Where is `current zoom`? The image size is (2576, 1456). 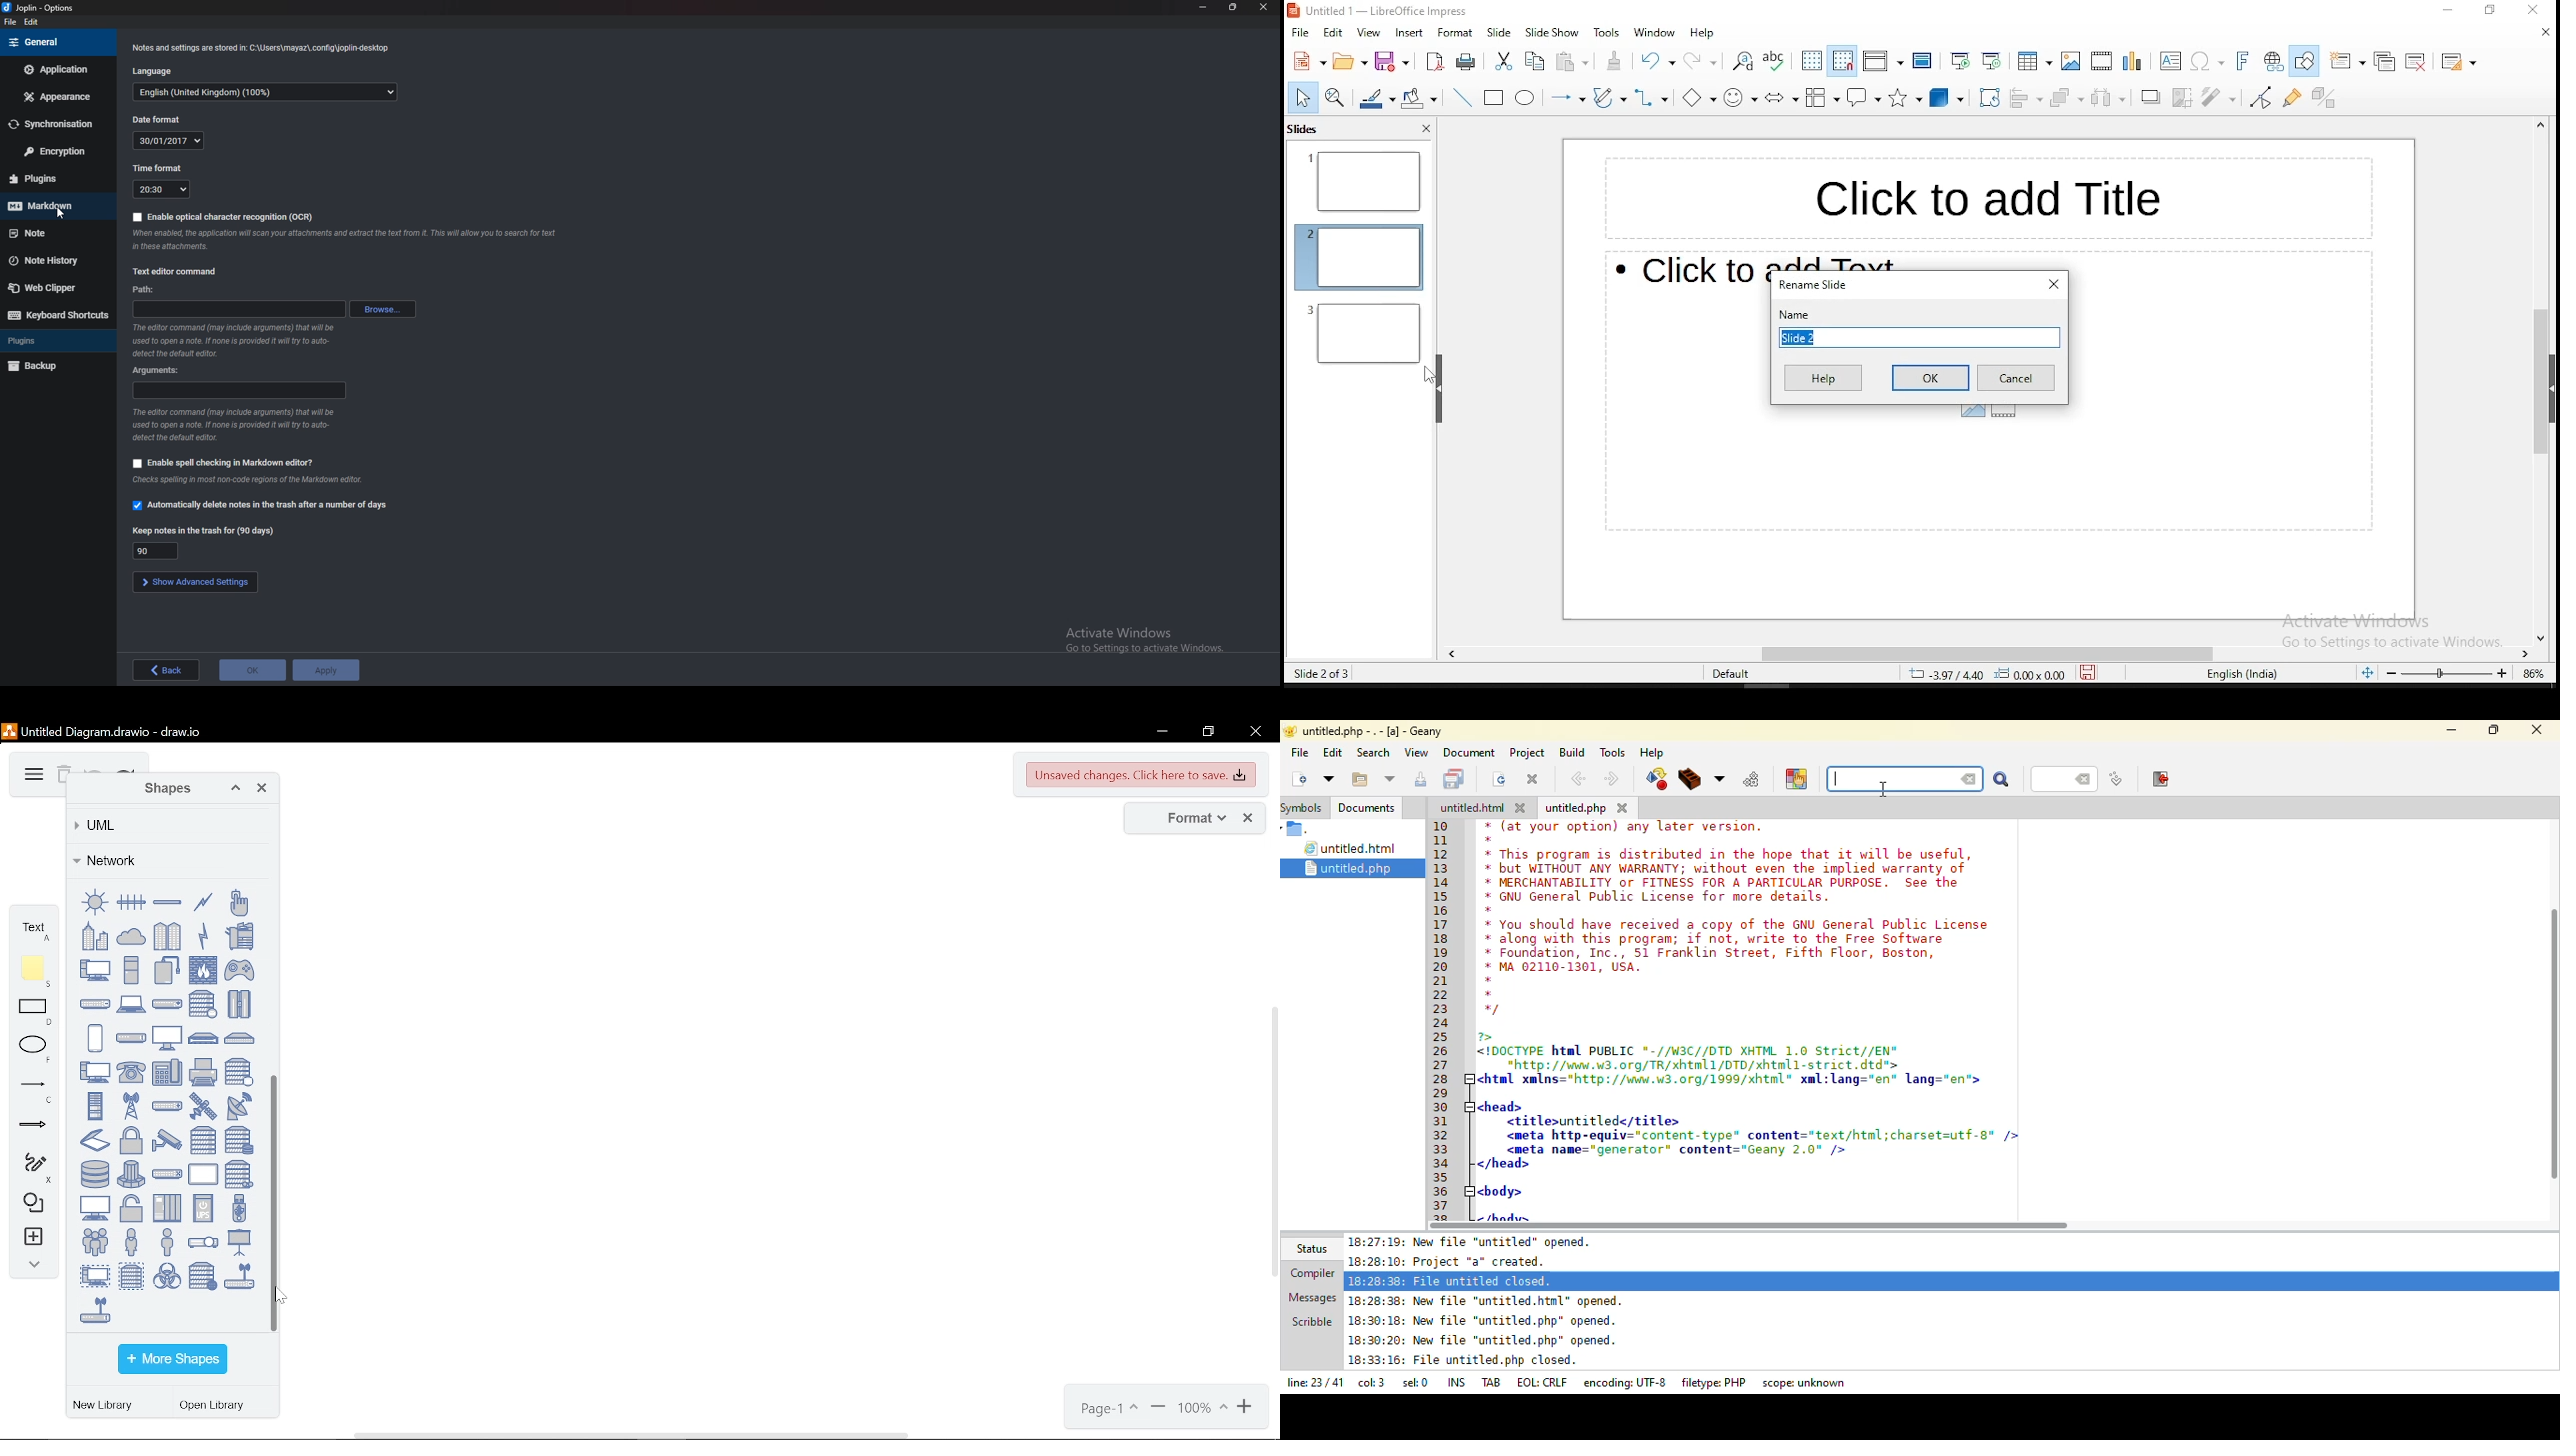
current zoom is located at coordinates (1203, 1409).